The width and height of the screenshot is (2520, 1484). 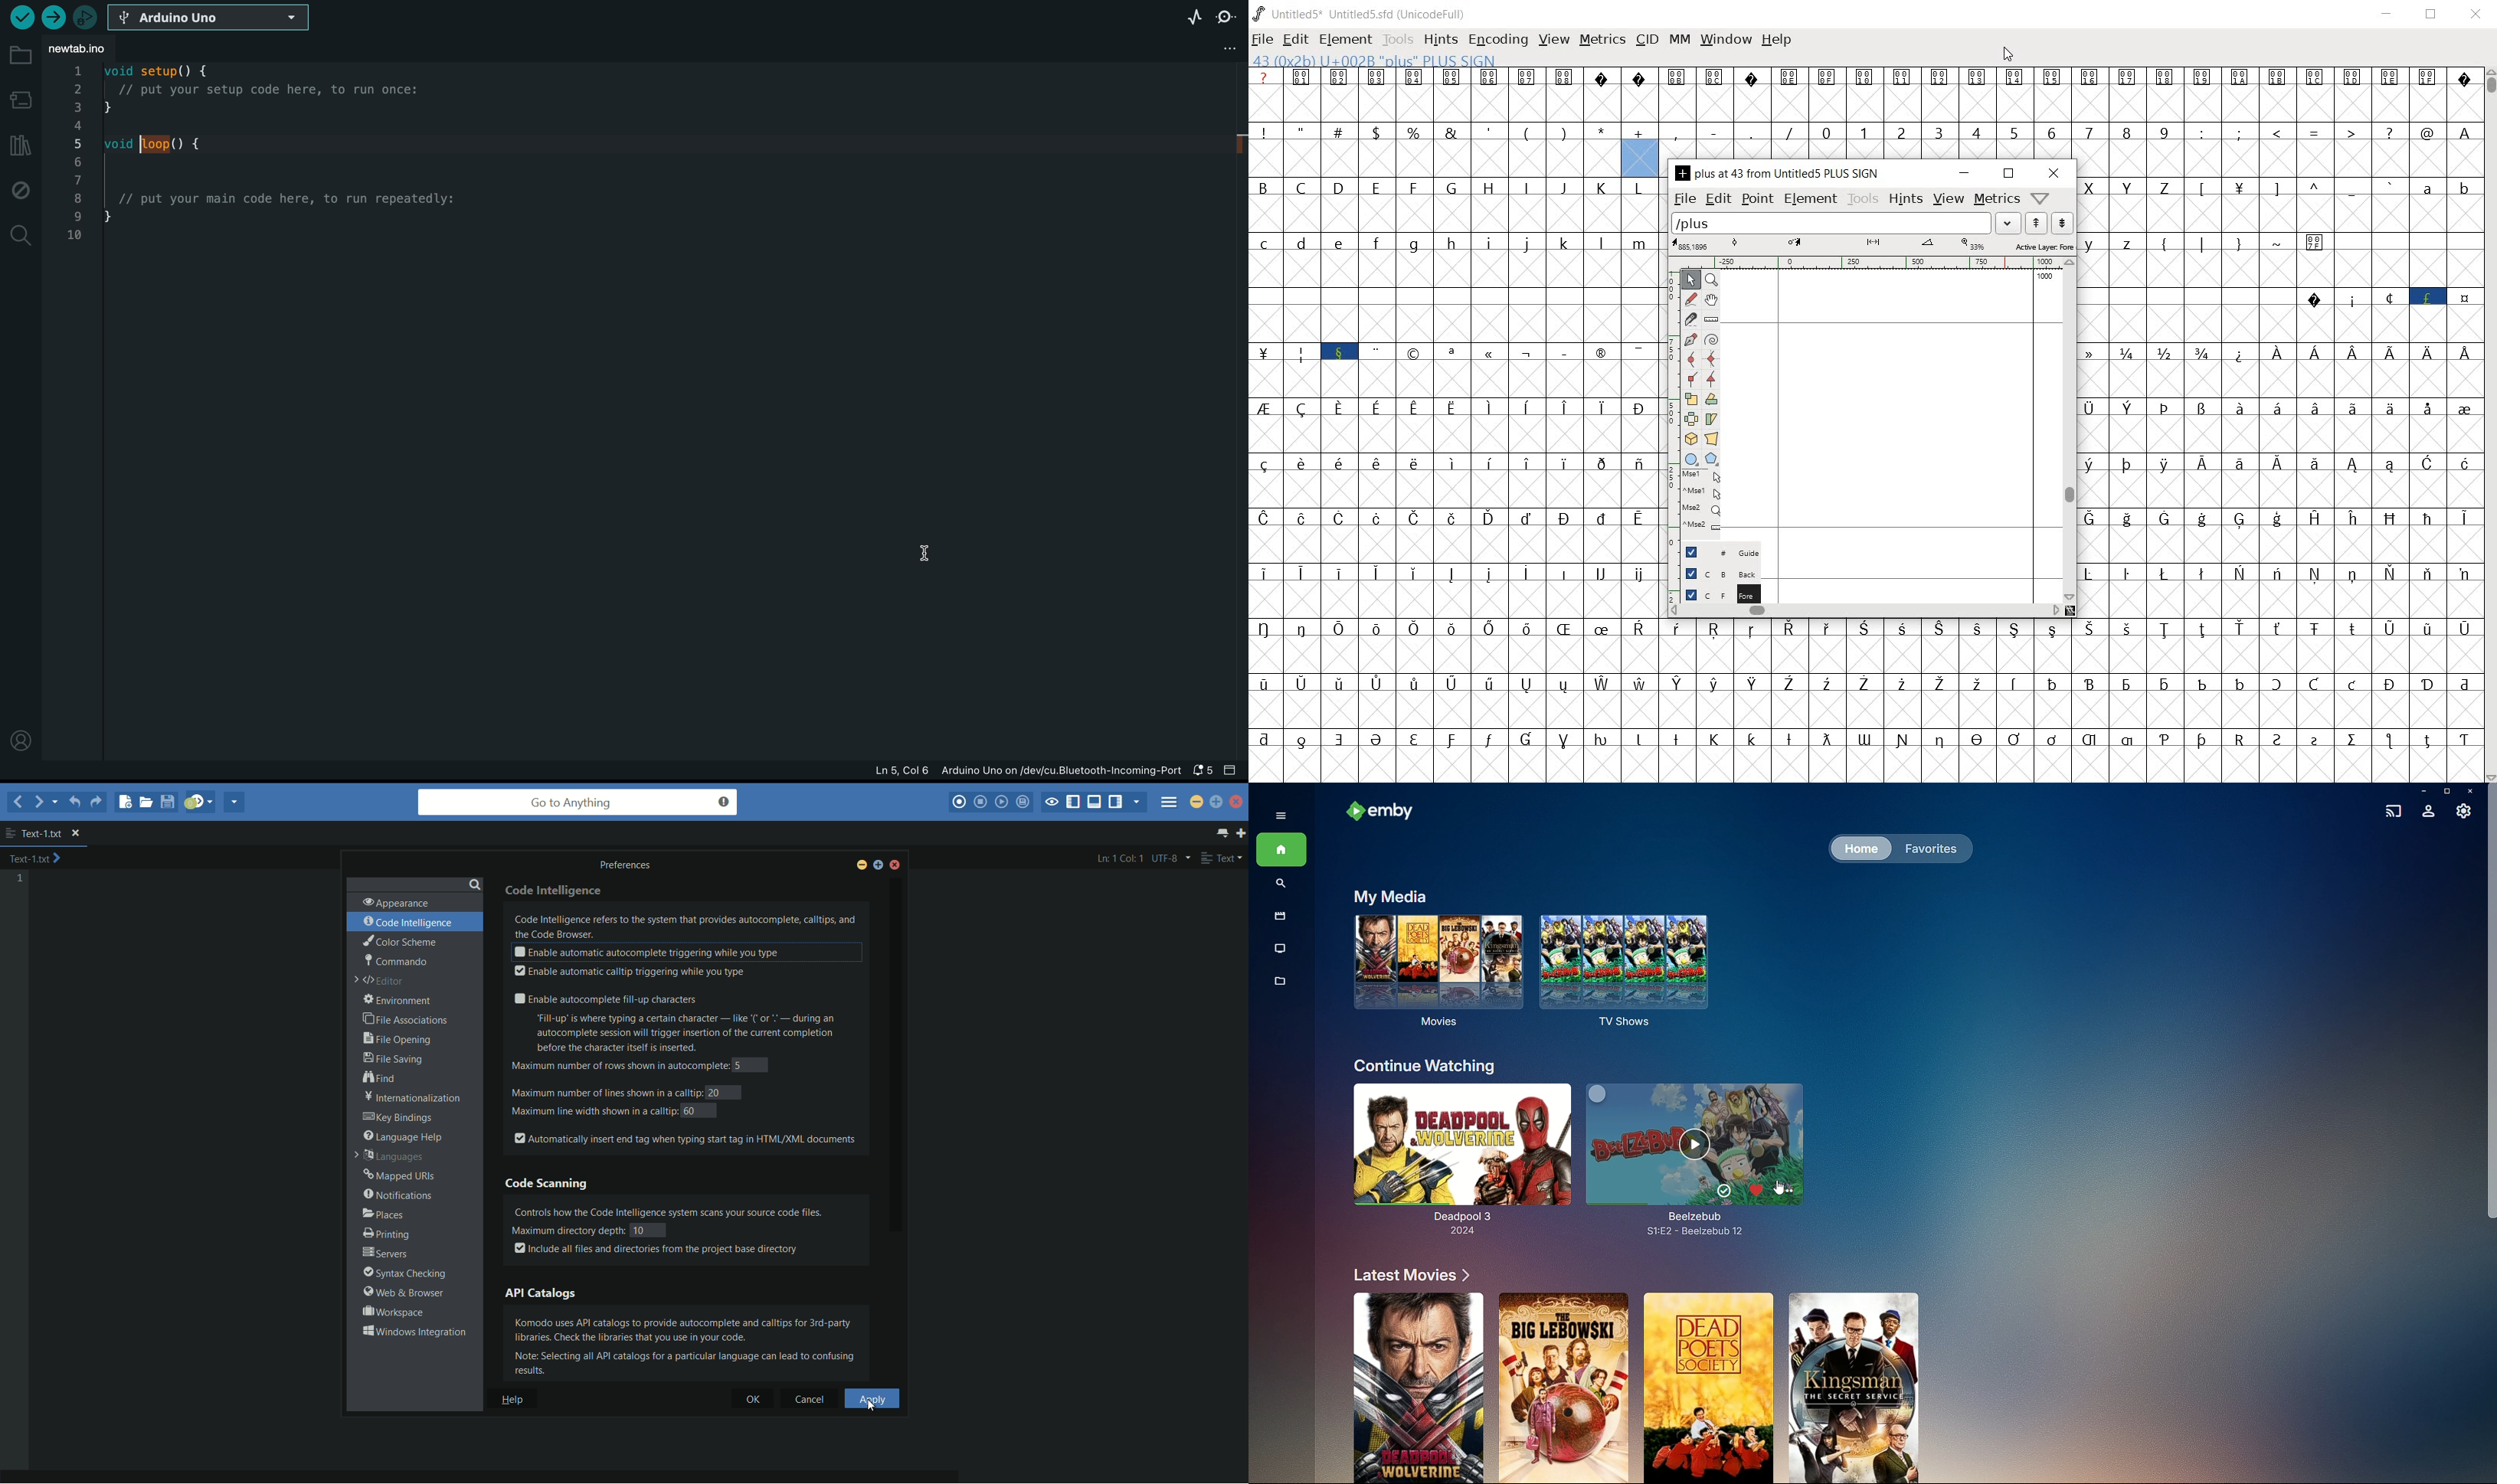 What do you see at coordinates (1237, 801) in the screenshot?
I see `close app` at bounding box center [1237, 801].